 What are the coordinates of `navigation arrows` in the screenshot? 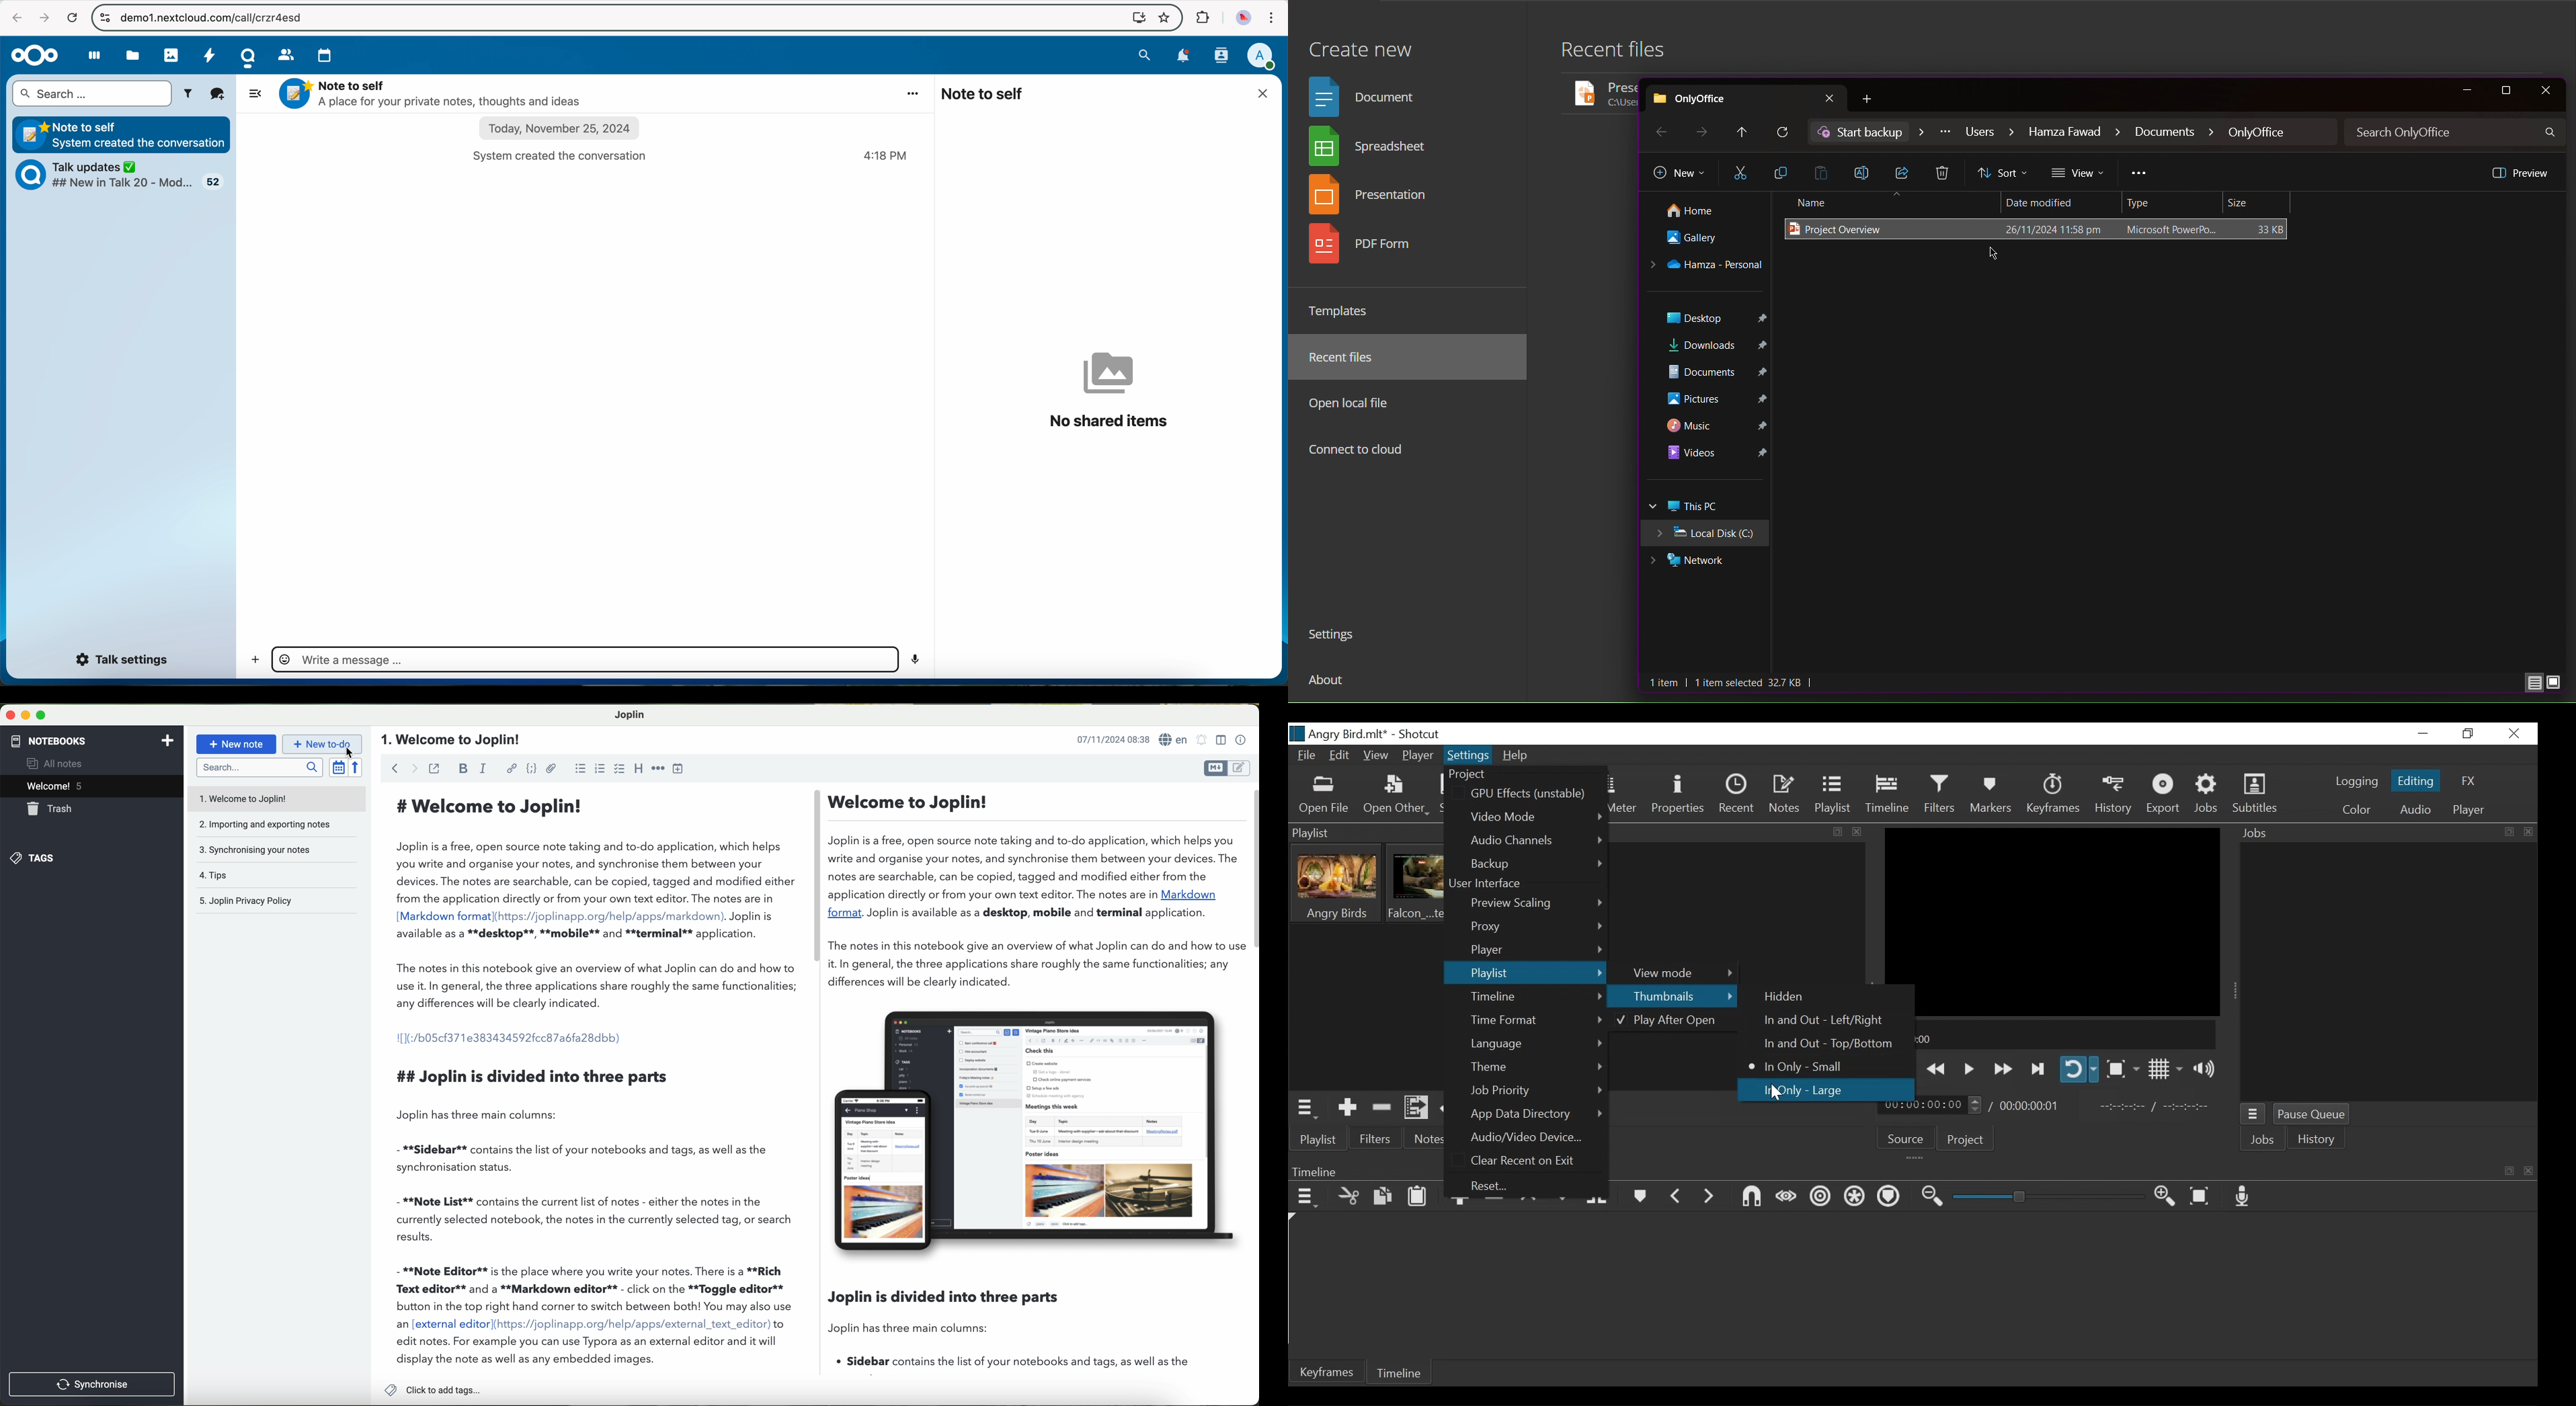 It's located at (403, 768).